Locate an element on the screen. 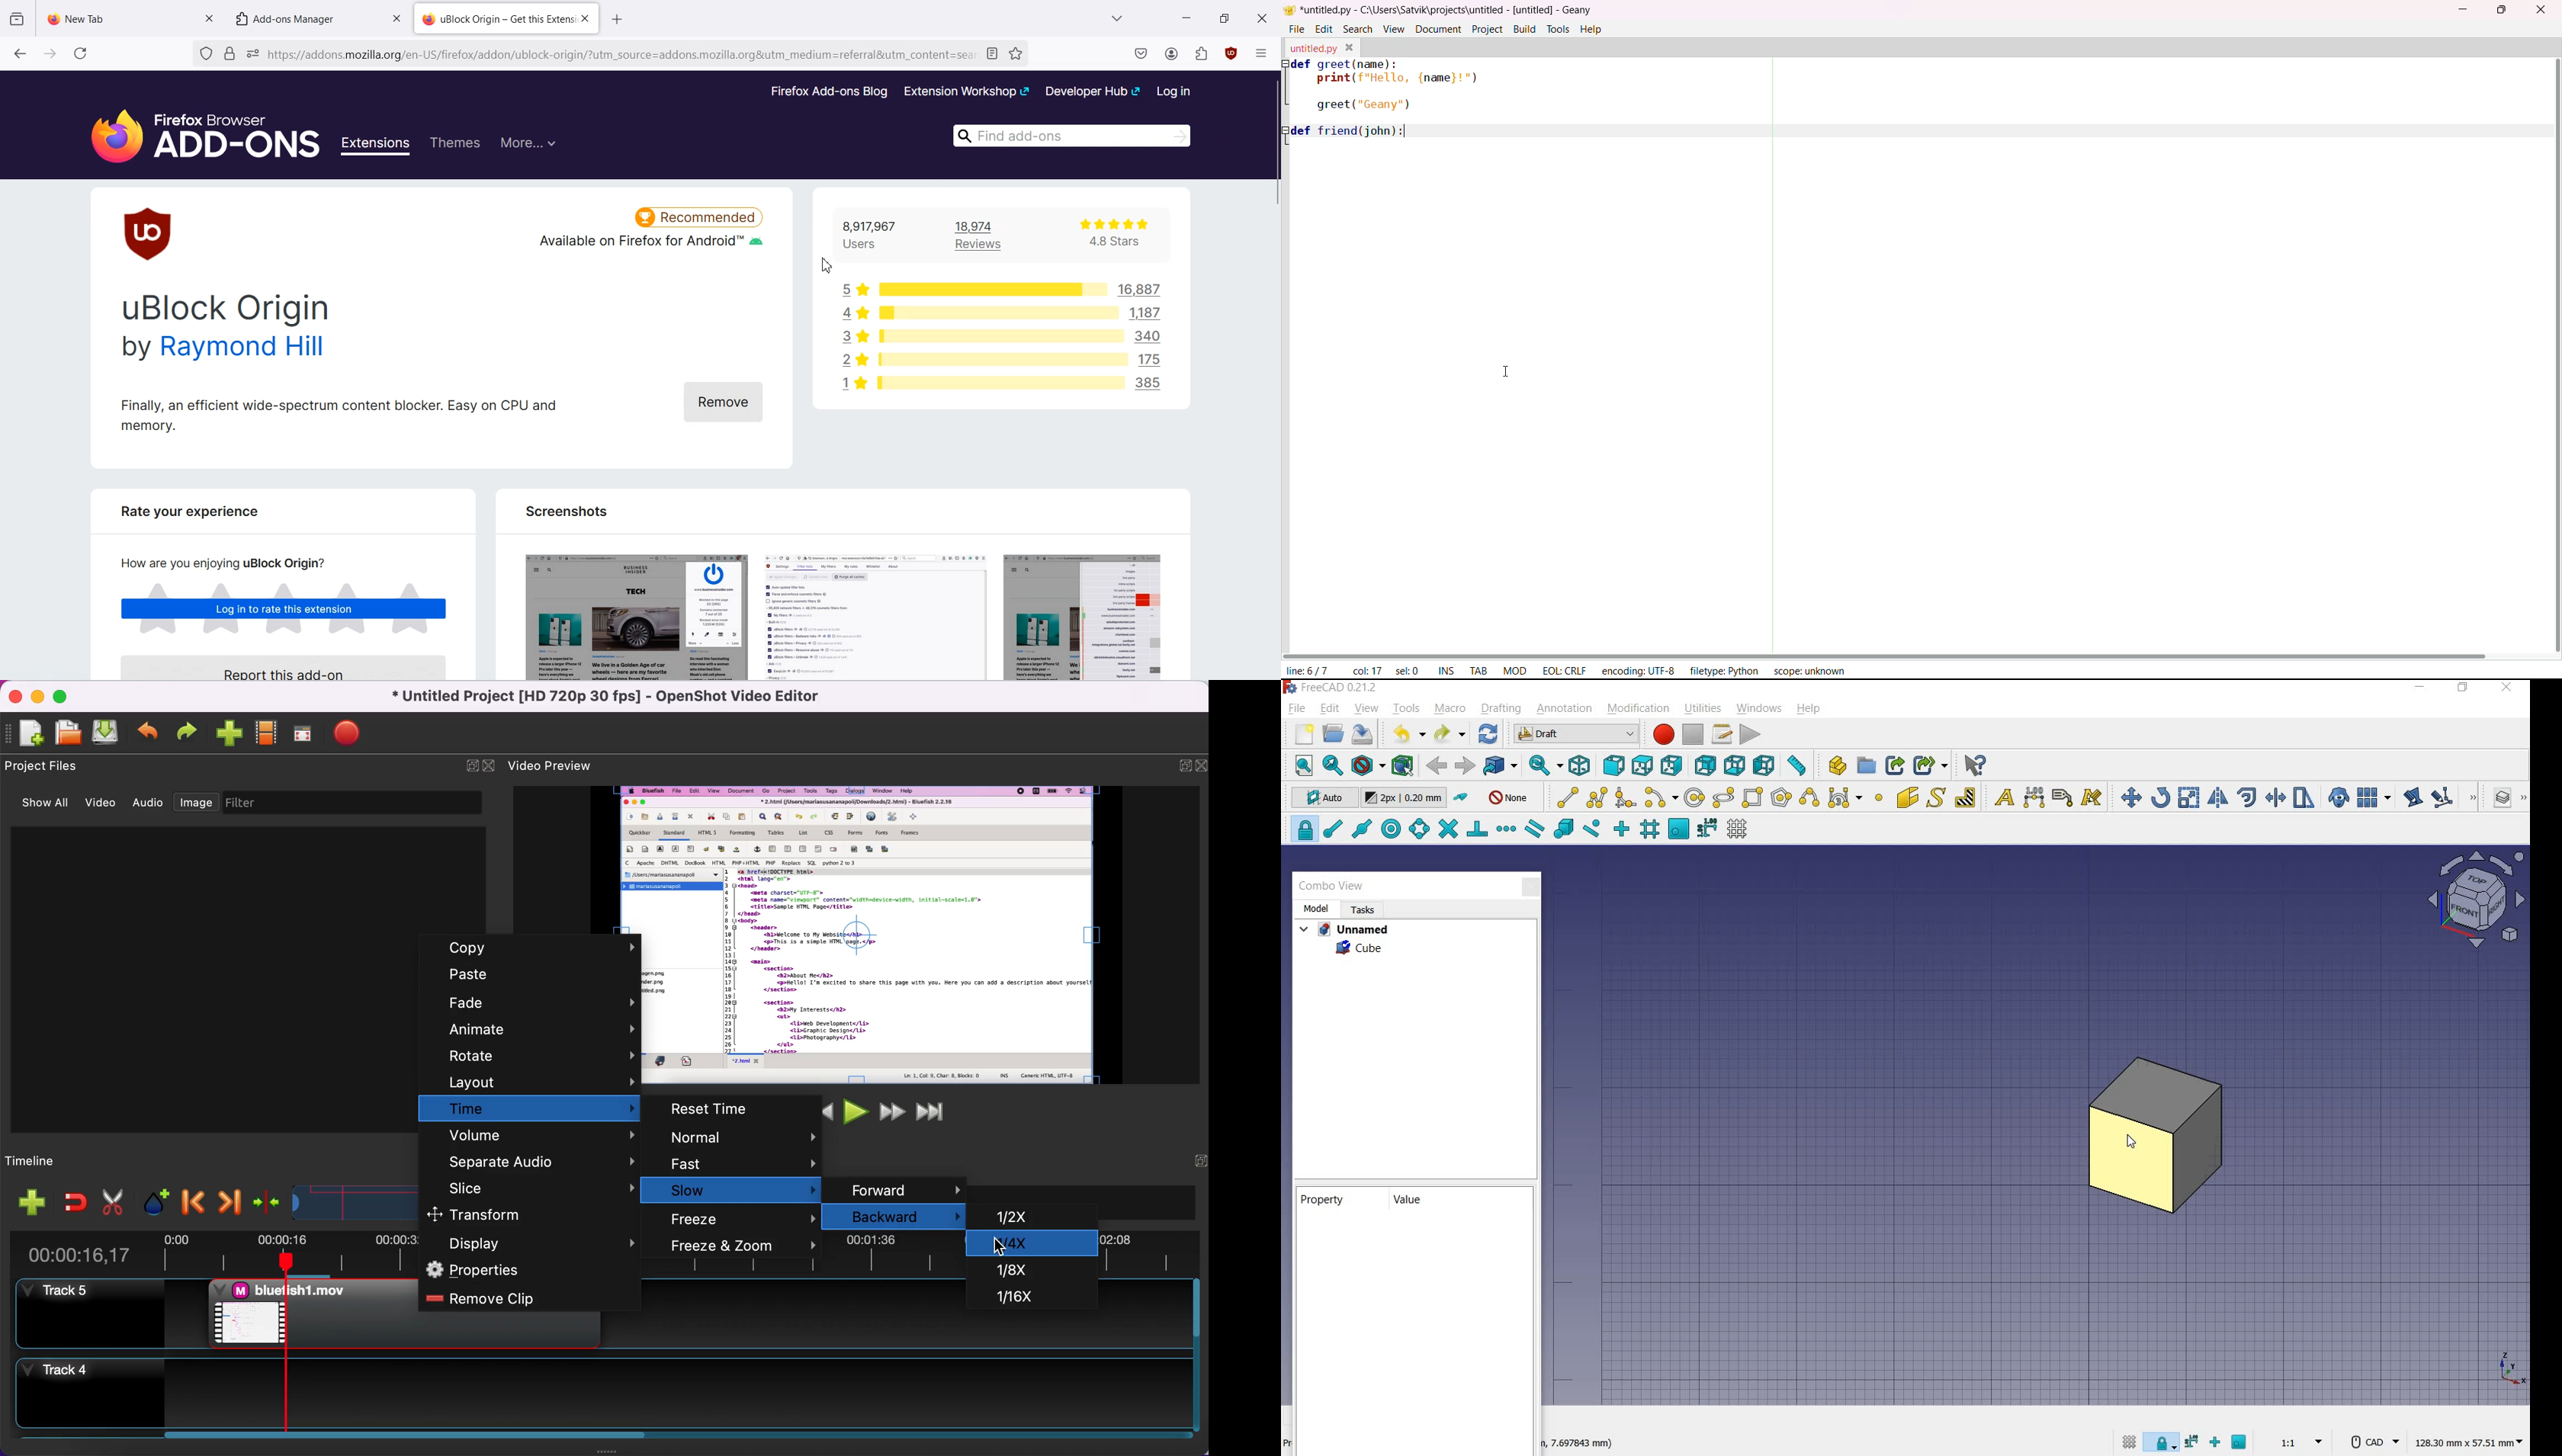 The height and width of the screenshot is (1456, 2576). logo is located at coordinates (1292, 13).